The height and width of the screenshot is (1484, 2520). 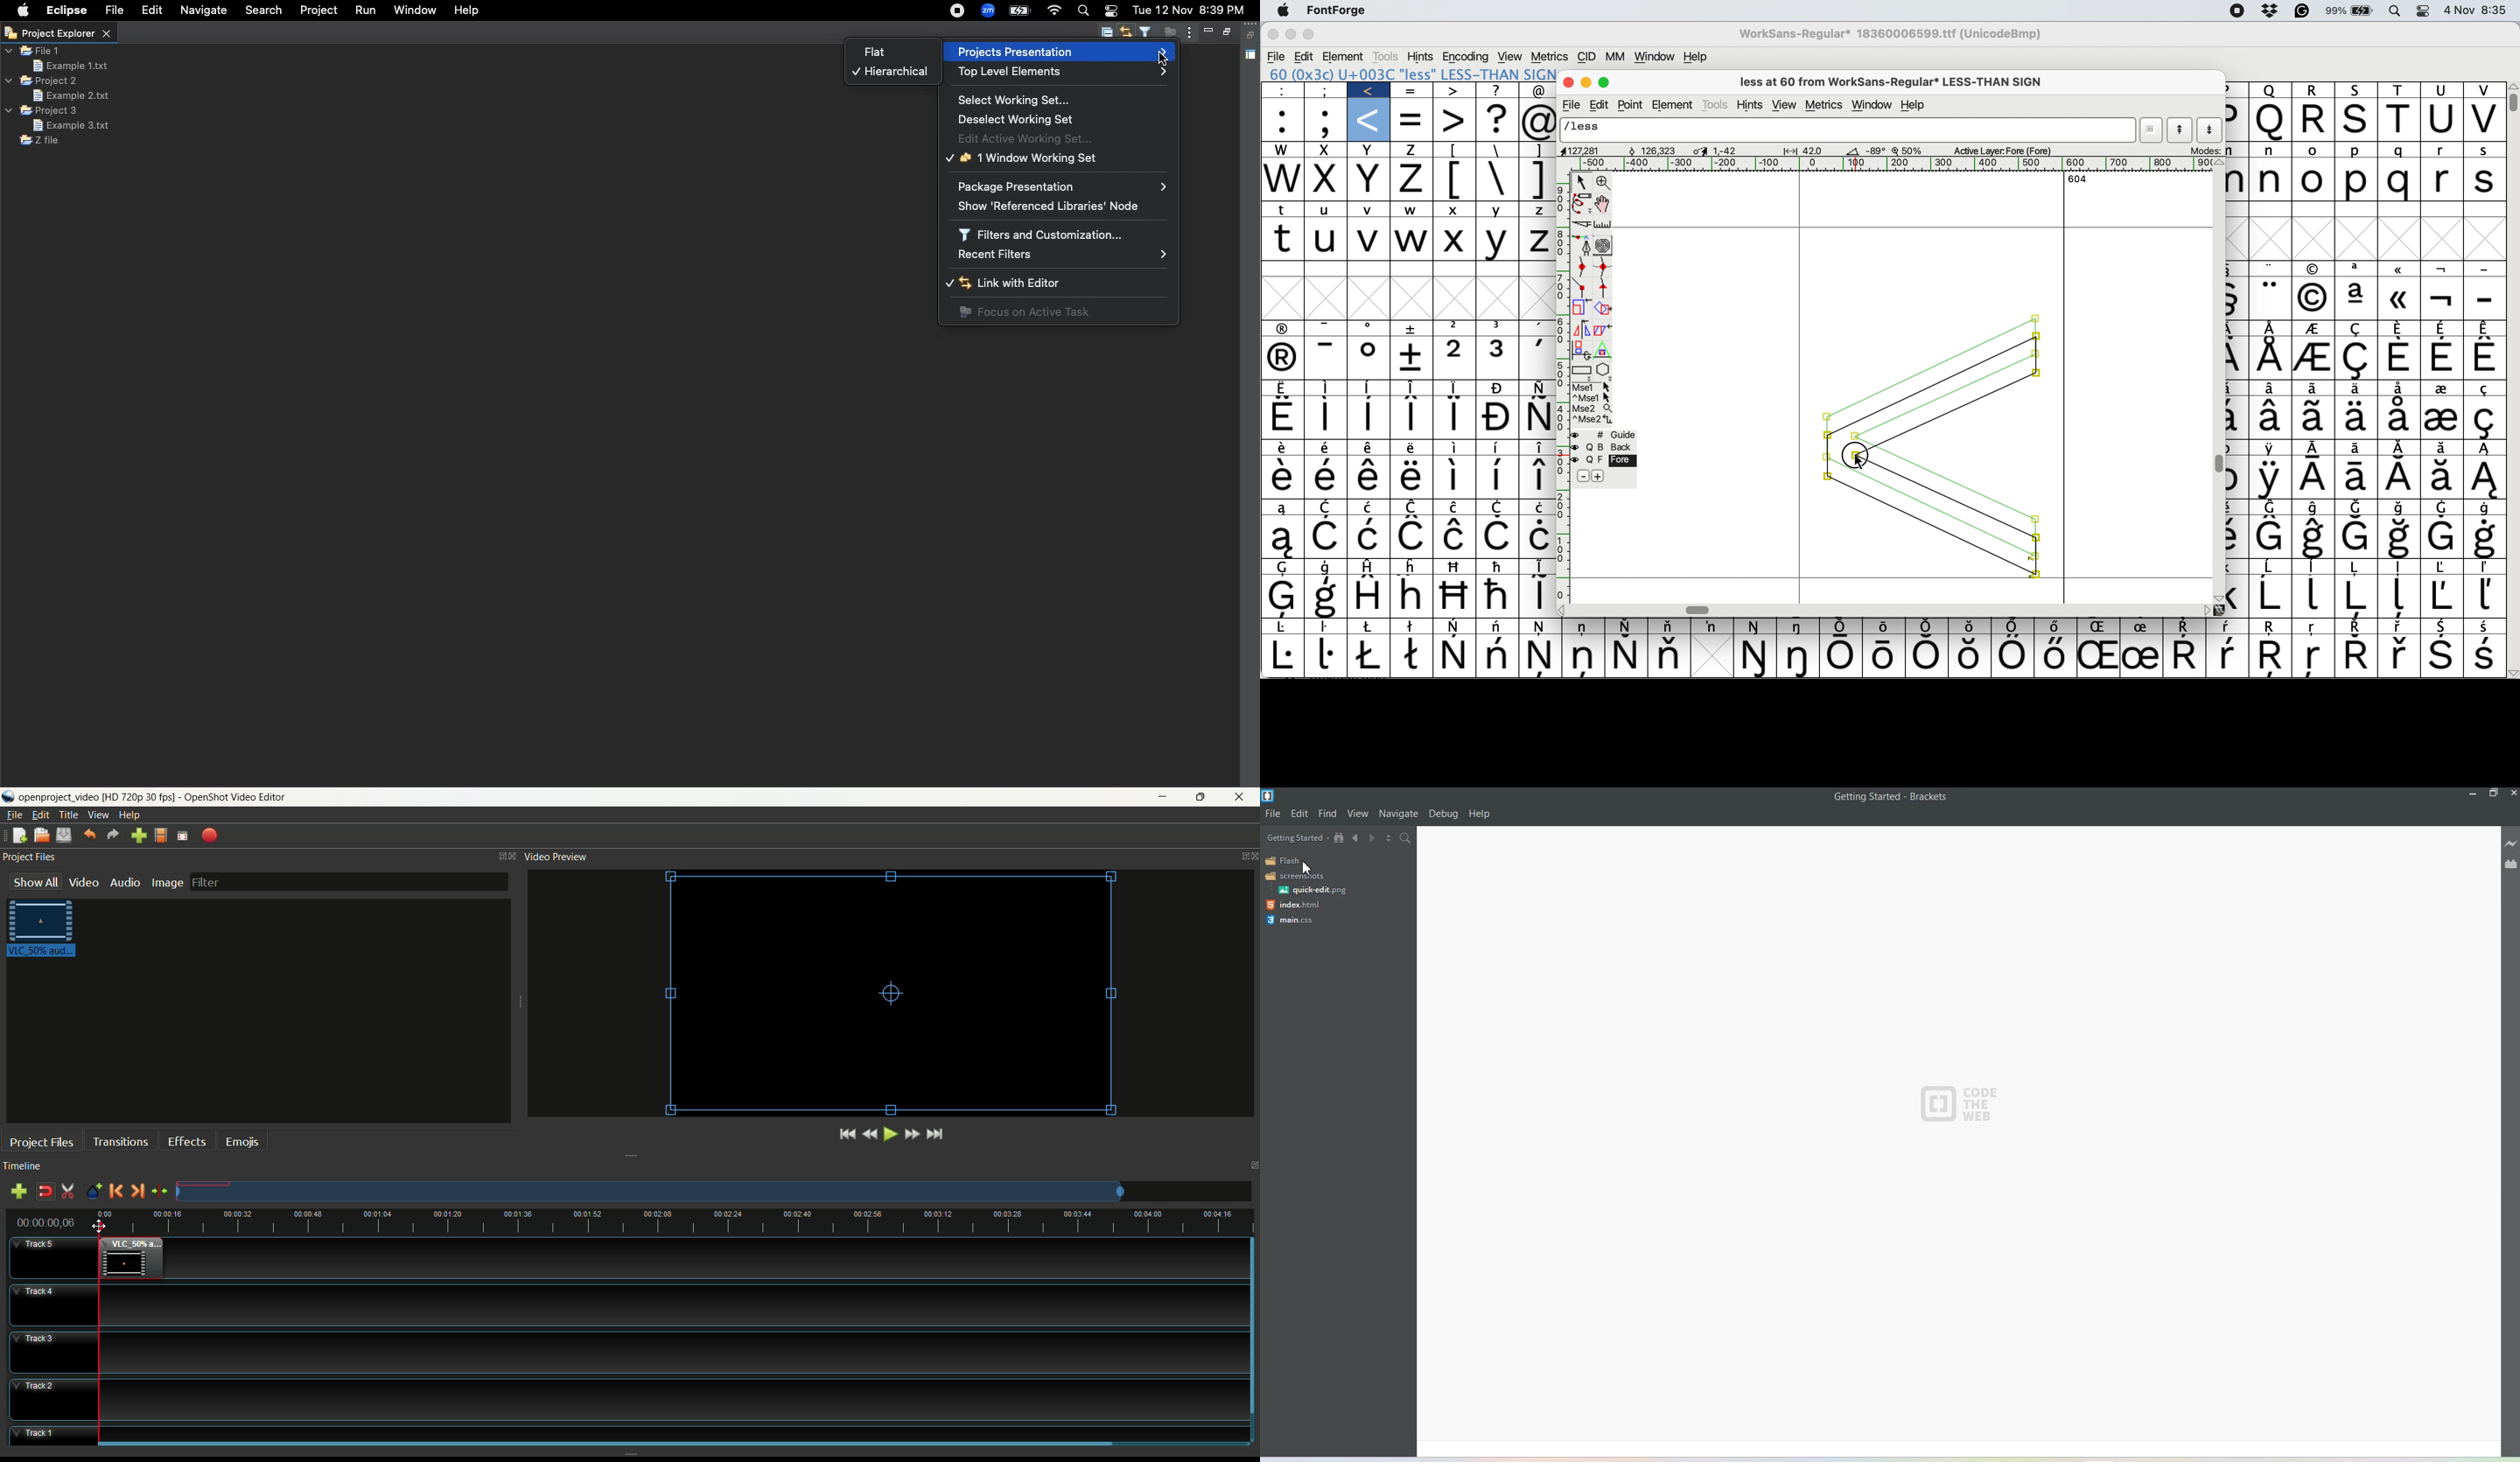 What do you see at coordinates (1498, 326) in the screenshot?
I see `3` at bounding box center [1498, 326].